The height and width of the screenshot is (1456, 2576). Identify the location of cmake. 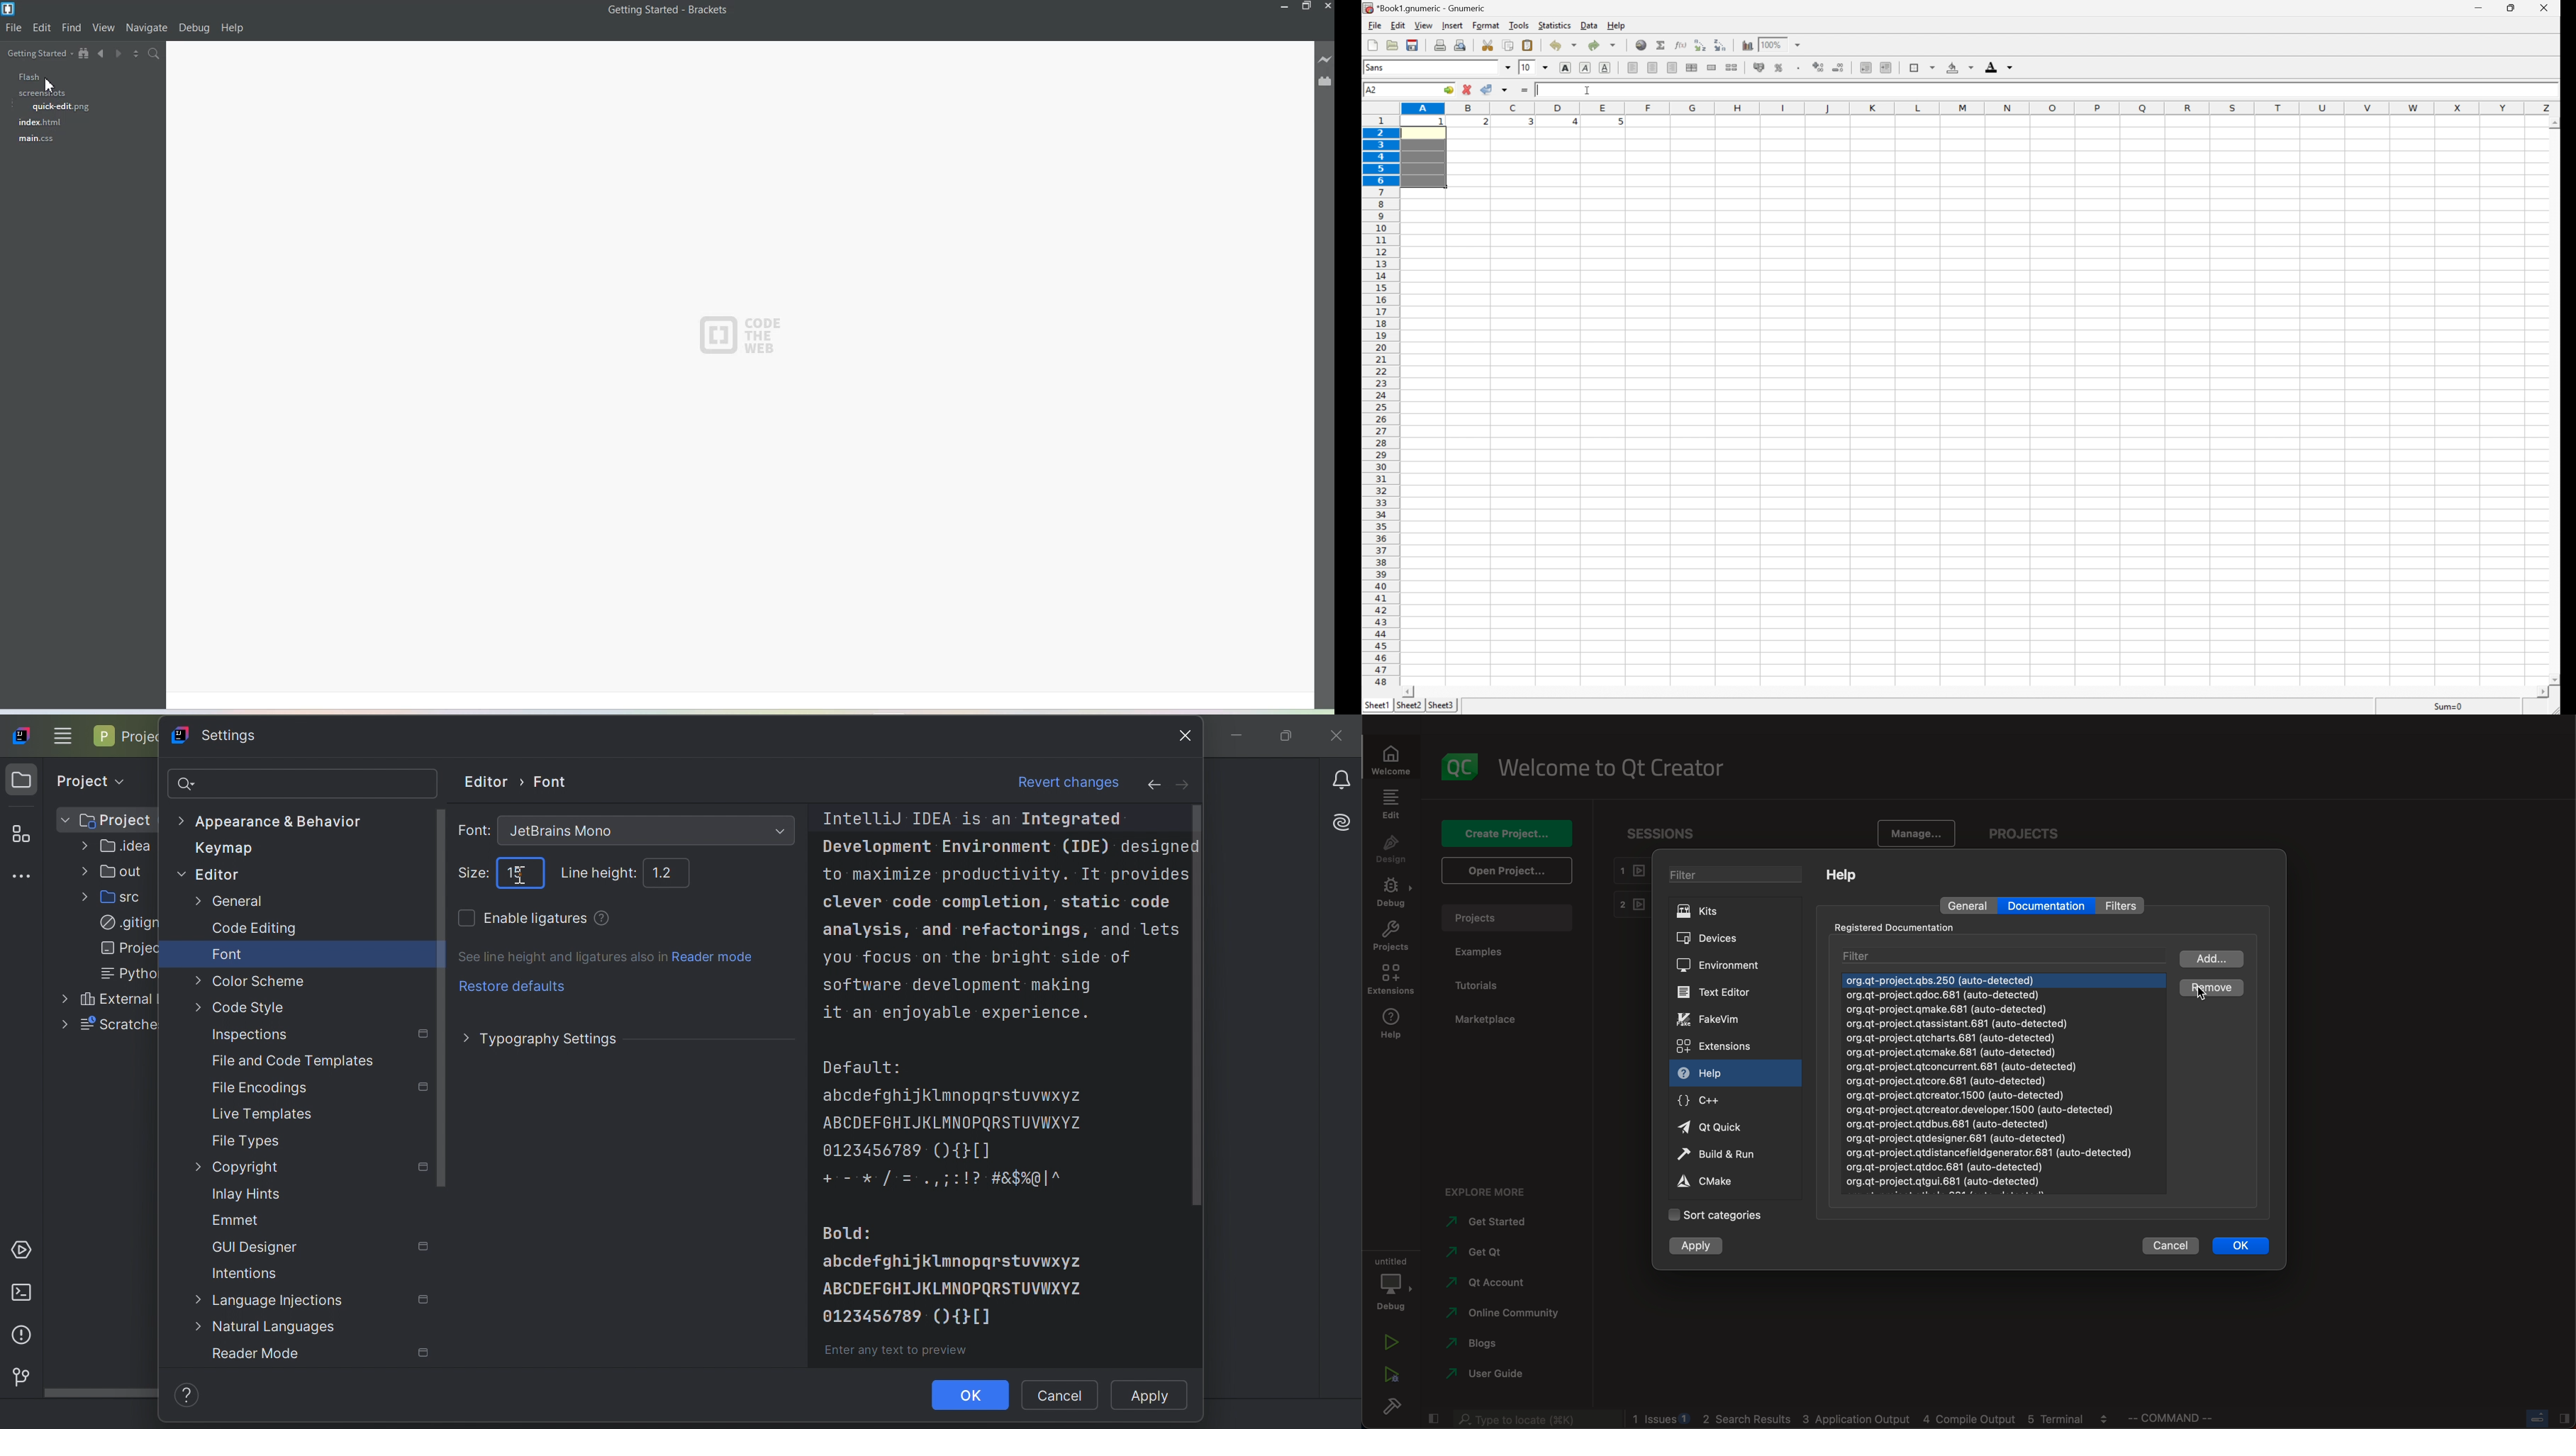
(1717, 1181).